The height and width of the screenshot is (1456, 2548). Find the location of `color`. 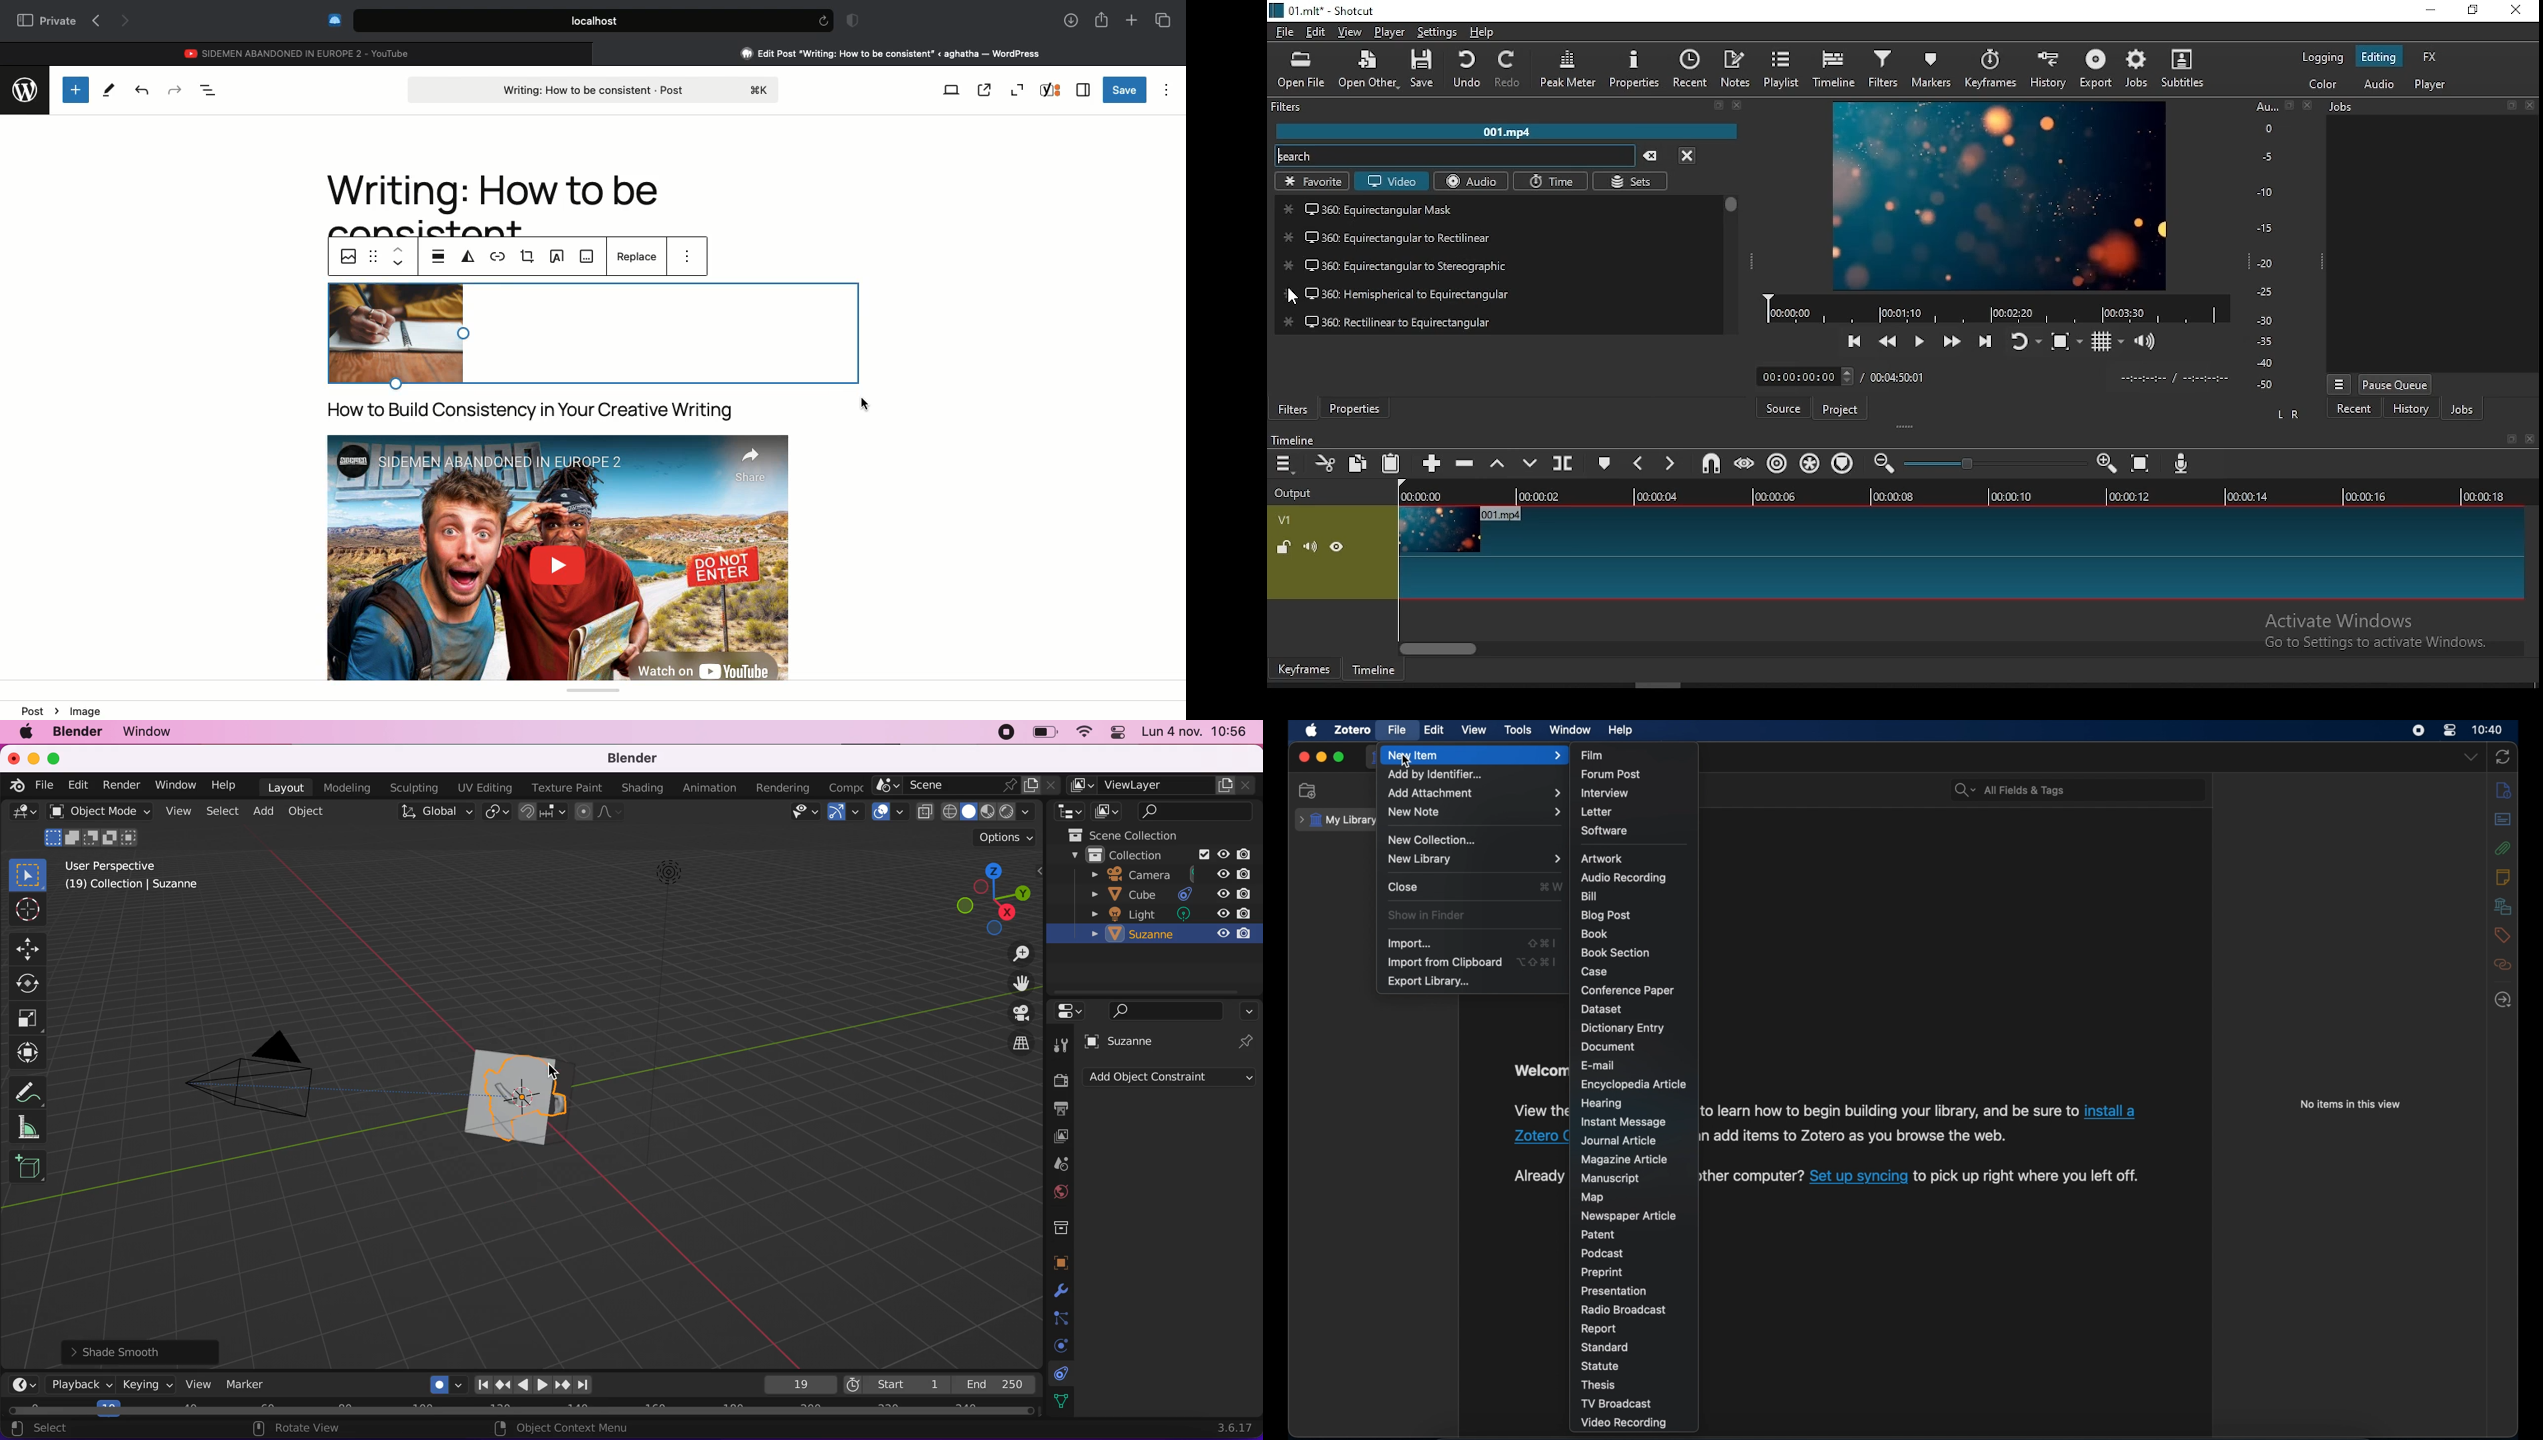

color is located at coordinates (2322, 82).